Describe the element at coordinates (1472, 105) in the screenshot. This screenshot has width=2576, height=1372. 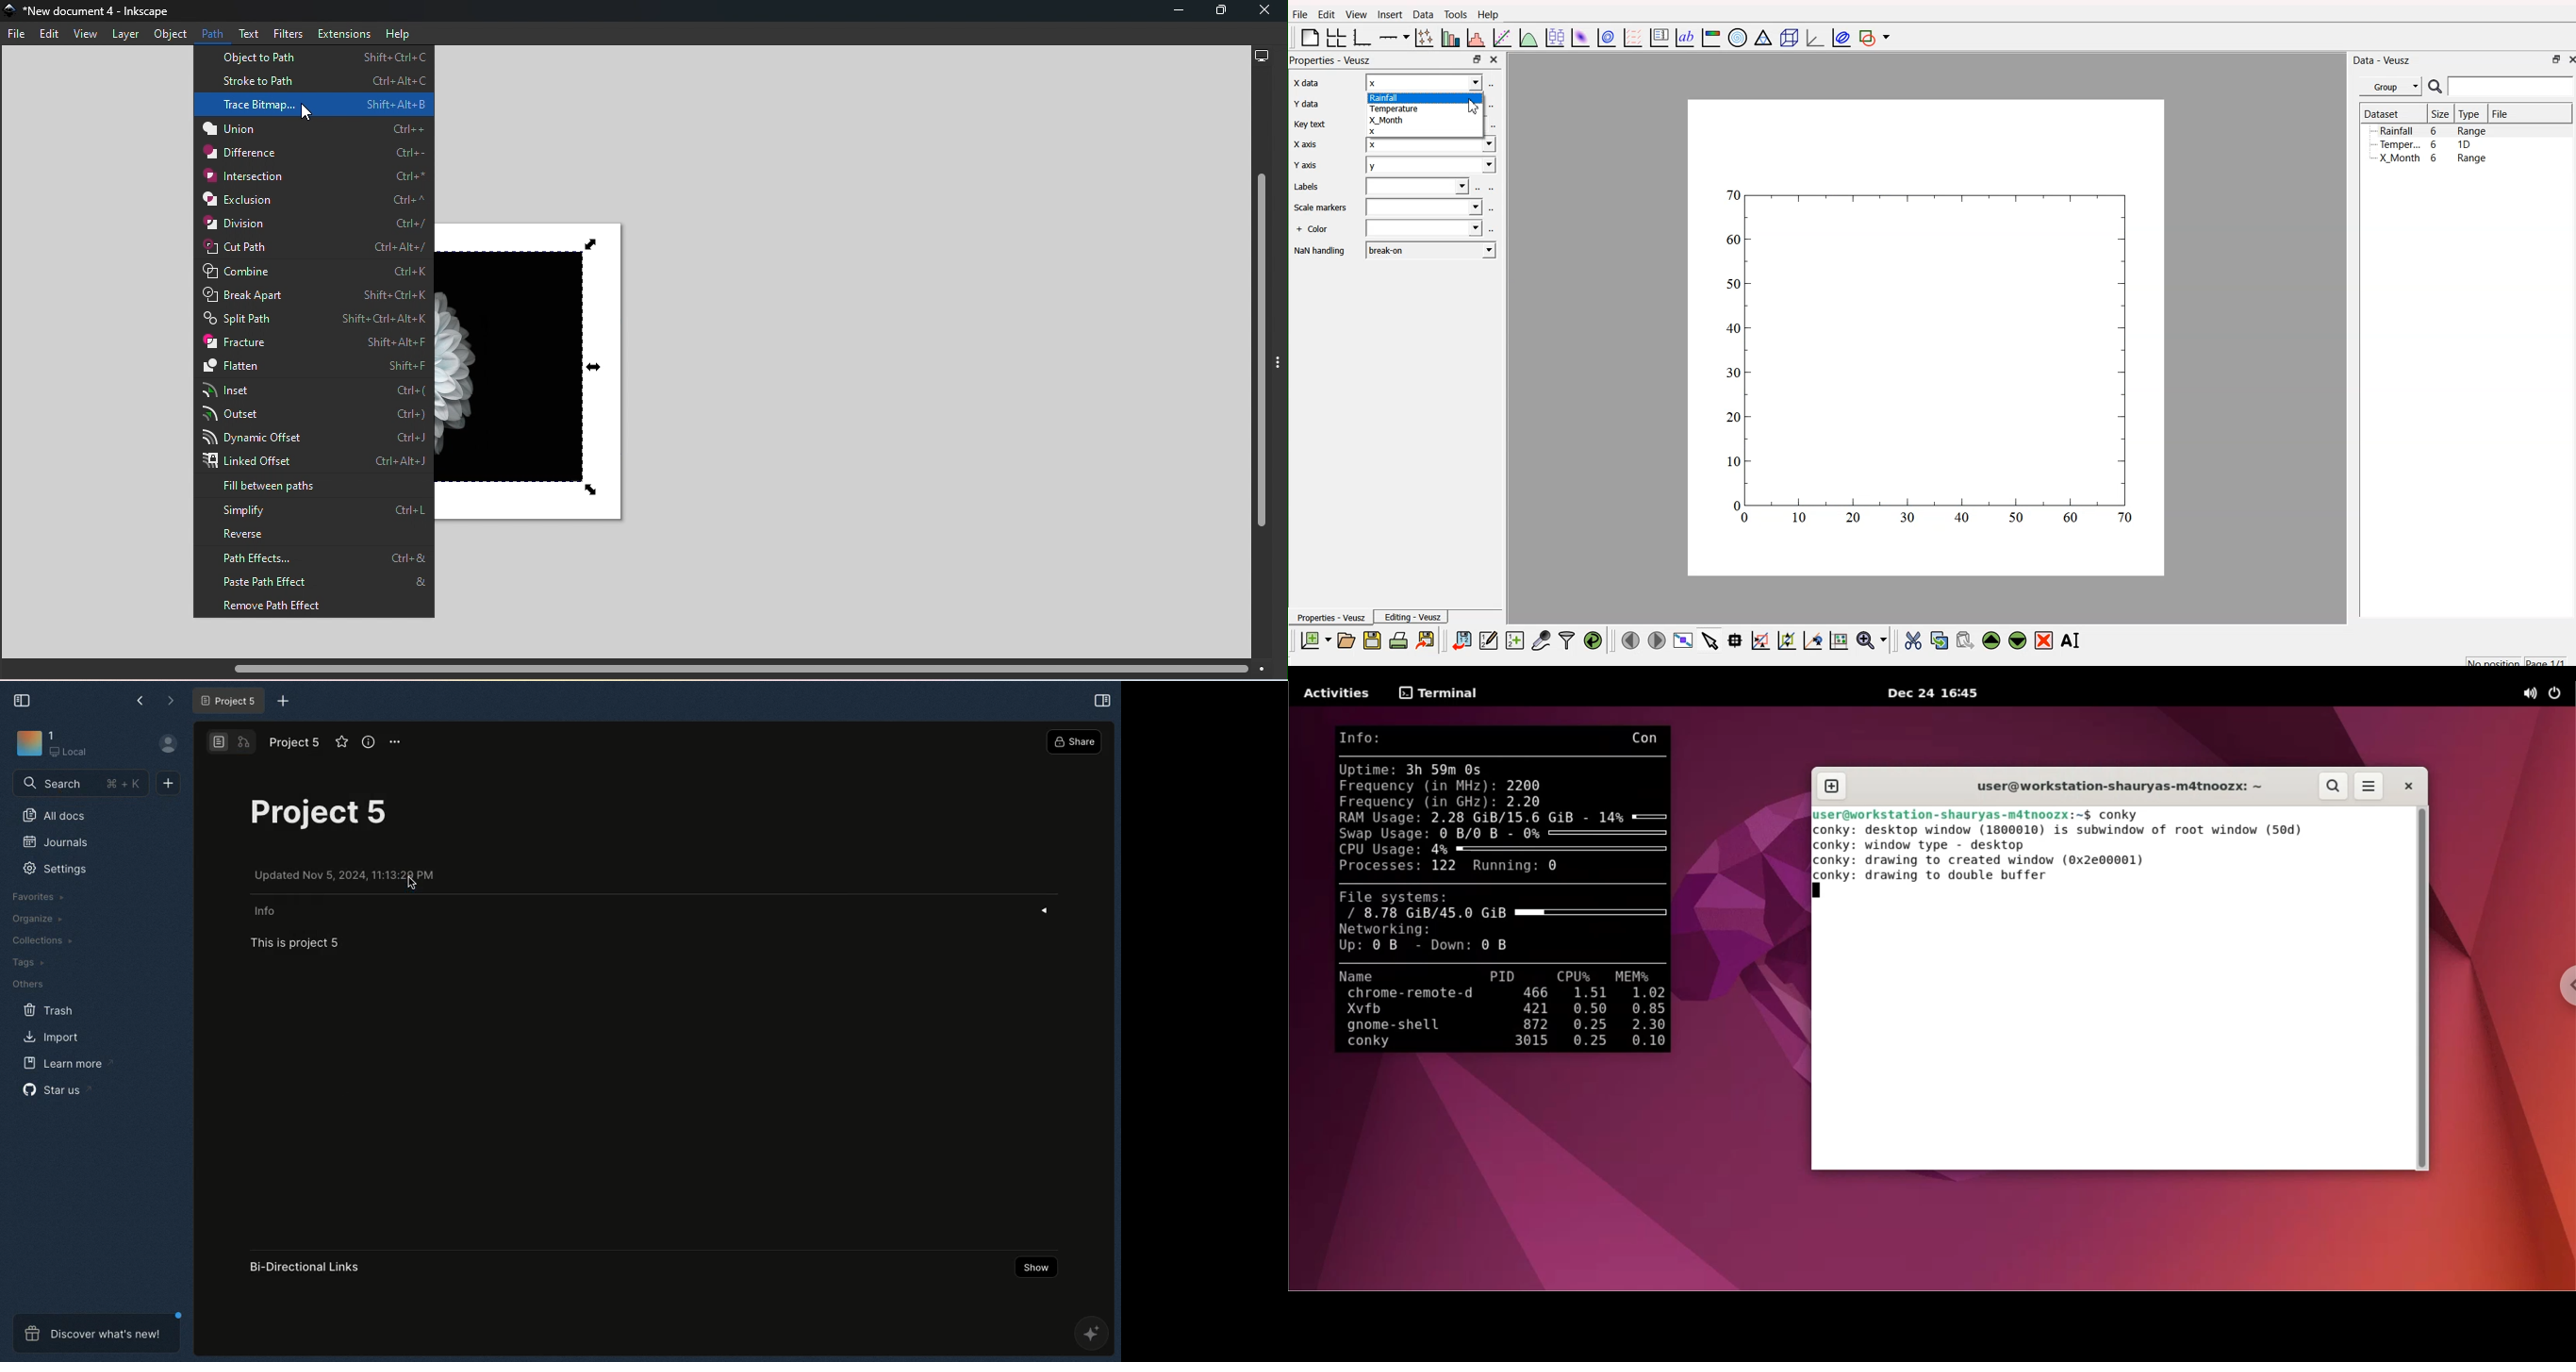
I see `cursor` at that location.